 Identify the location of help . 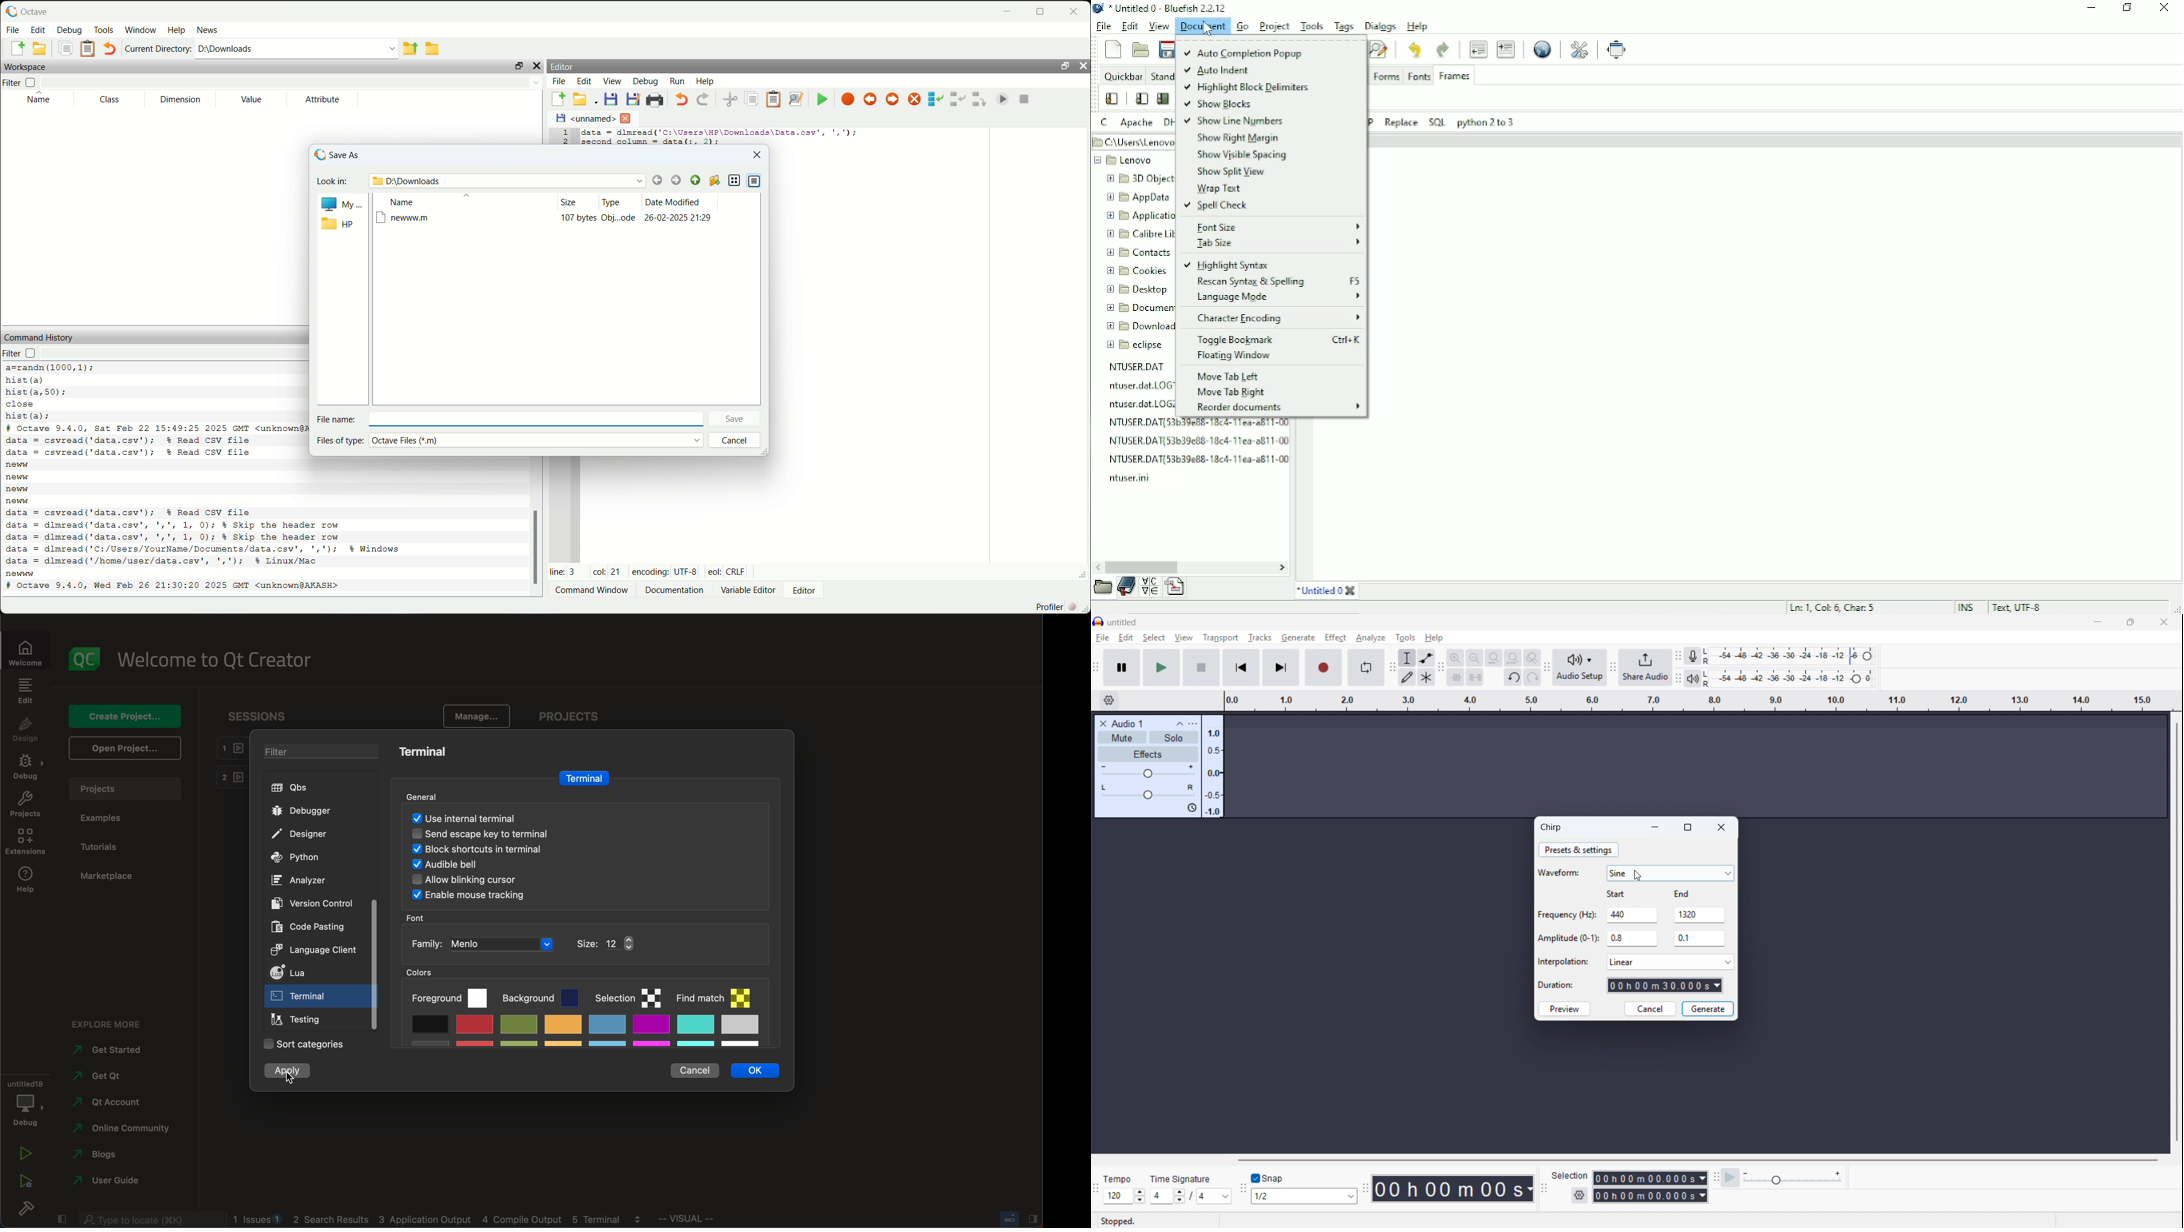
(1435, 637).